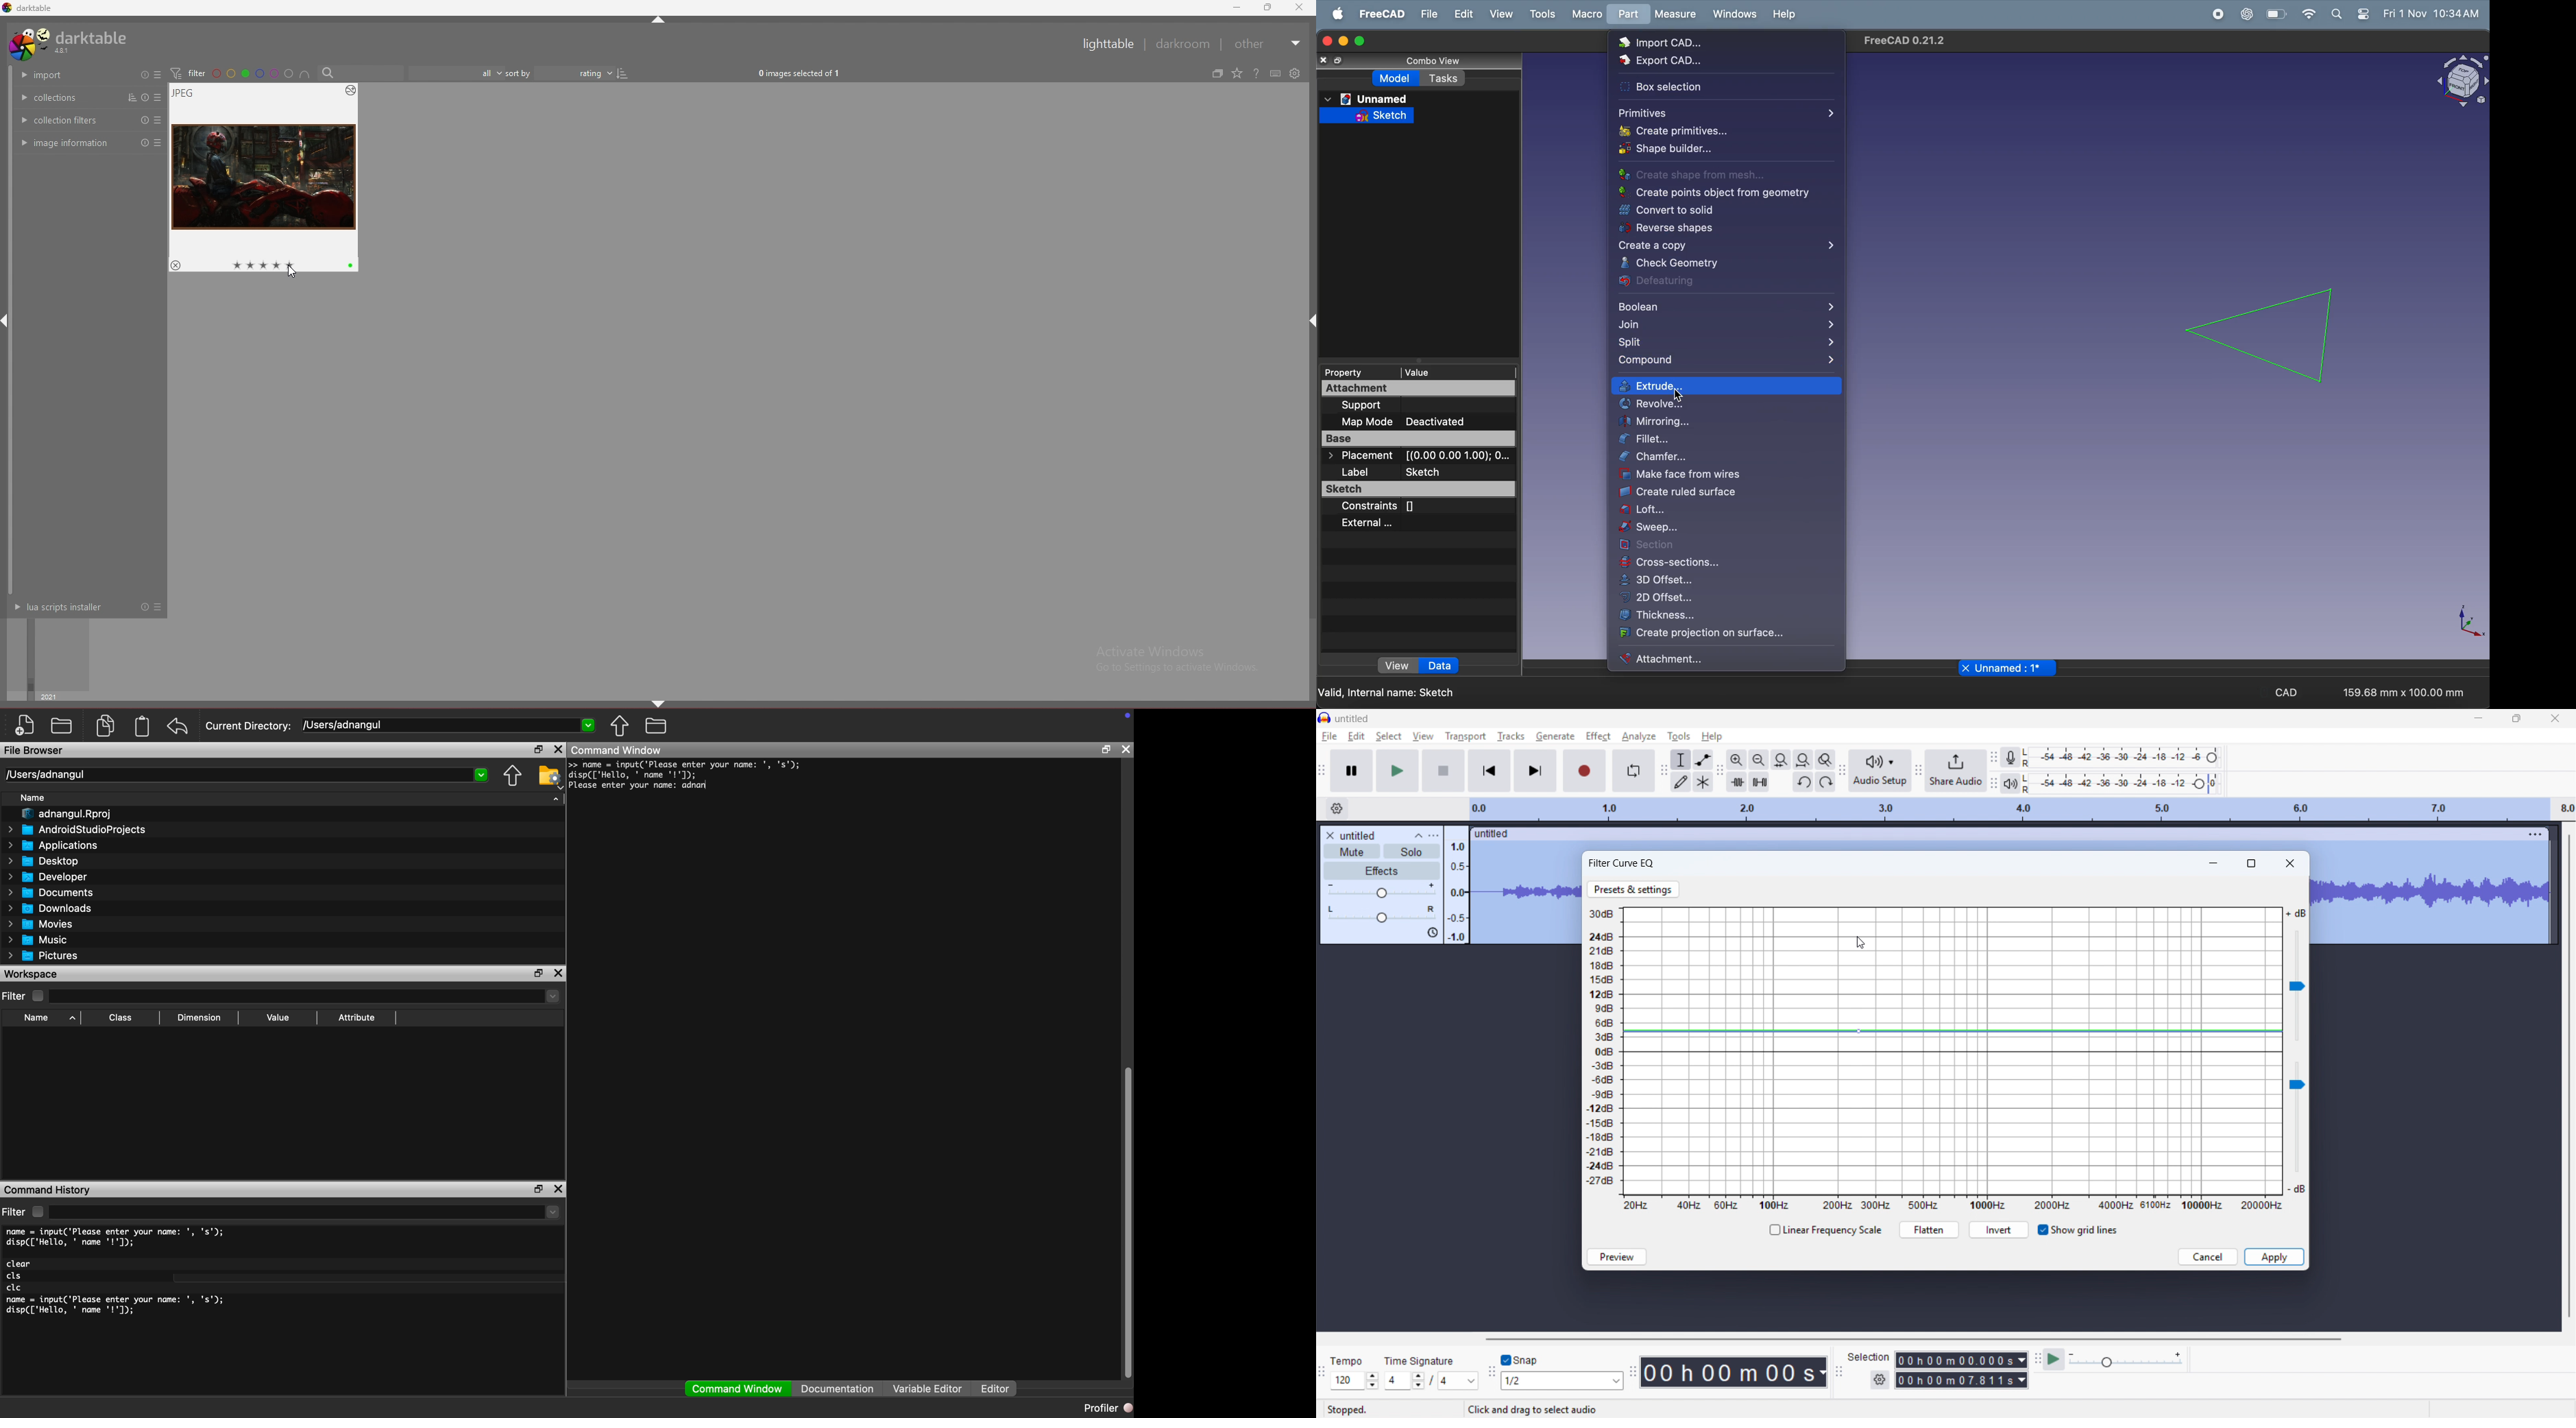 The height and width of the screenshot is (1428, 2576). What do you see at coordinates (1728, 387) in the screenshot?
I see `extrude` at bounding box center [1728, 387].